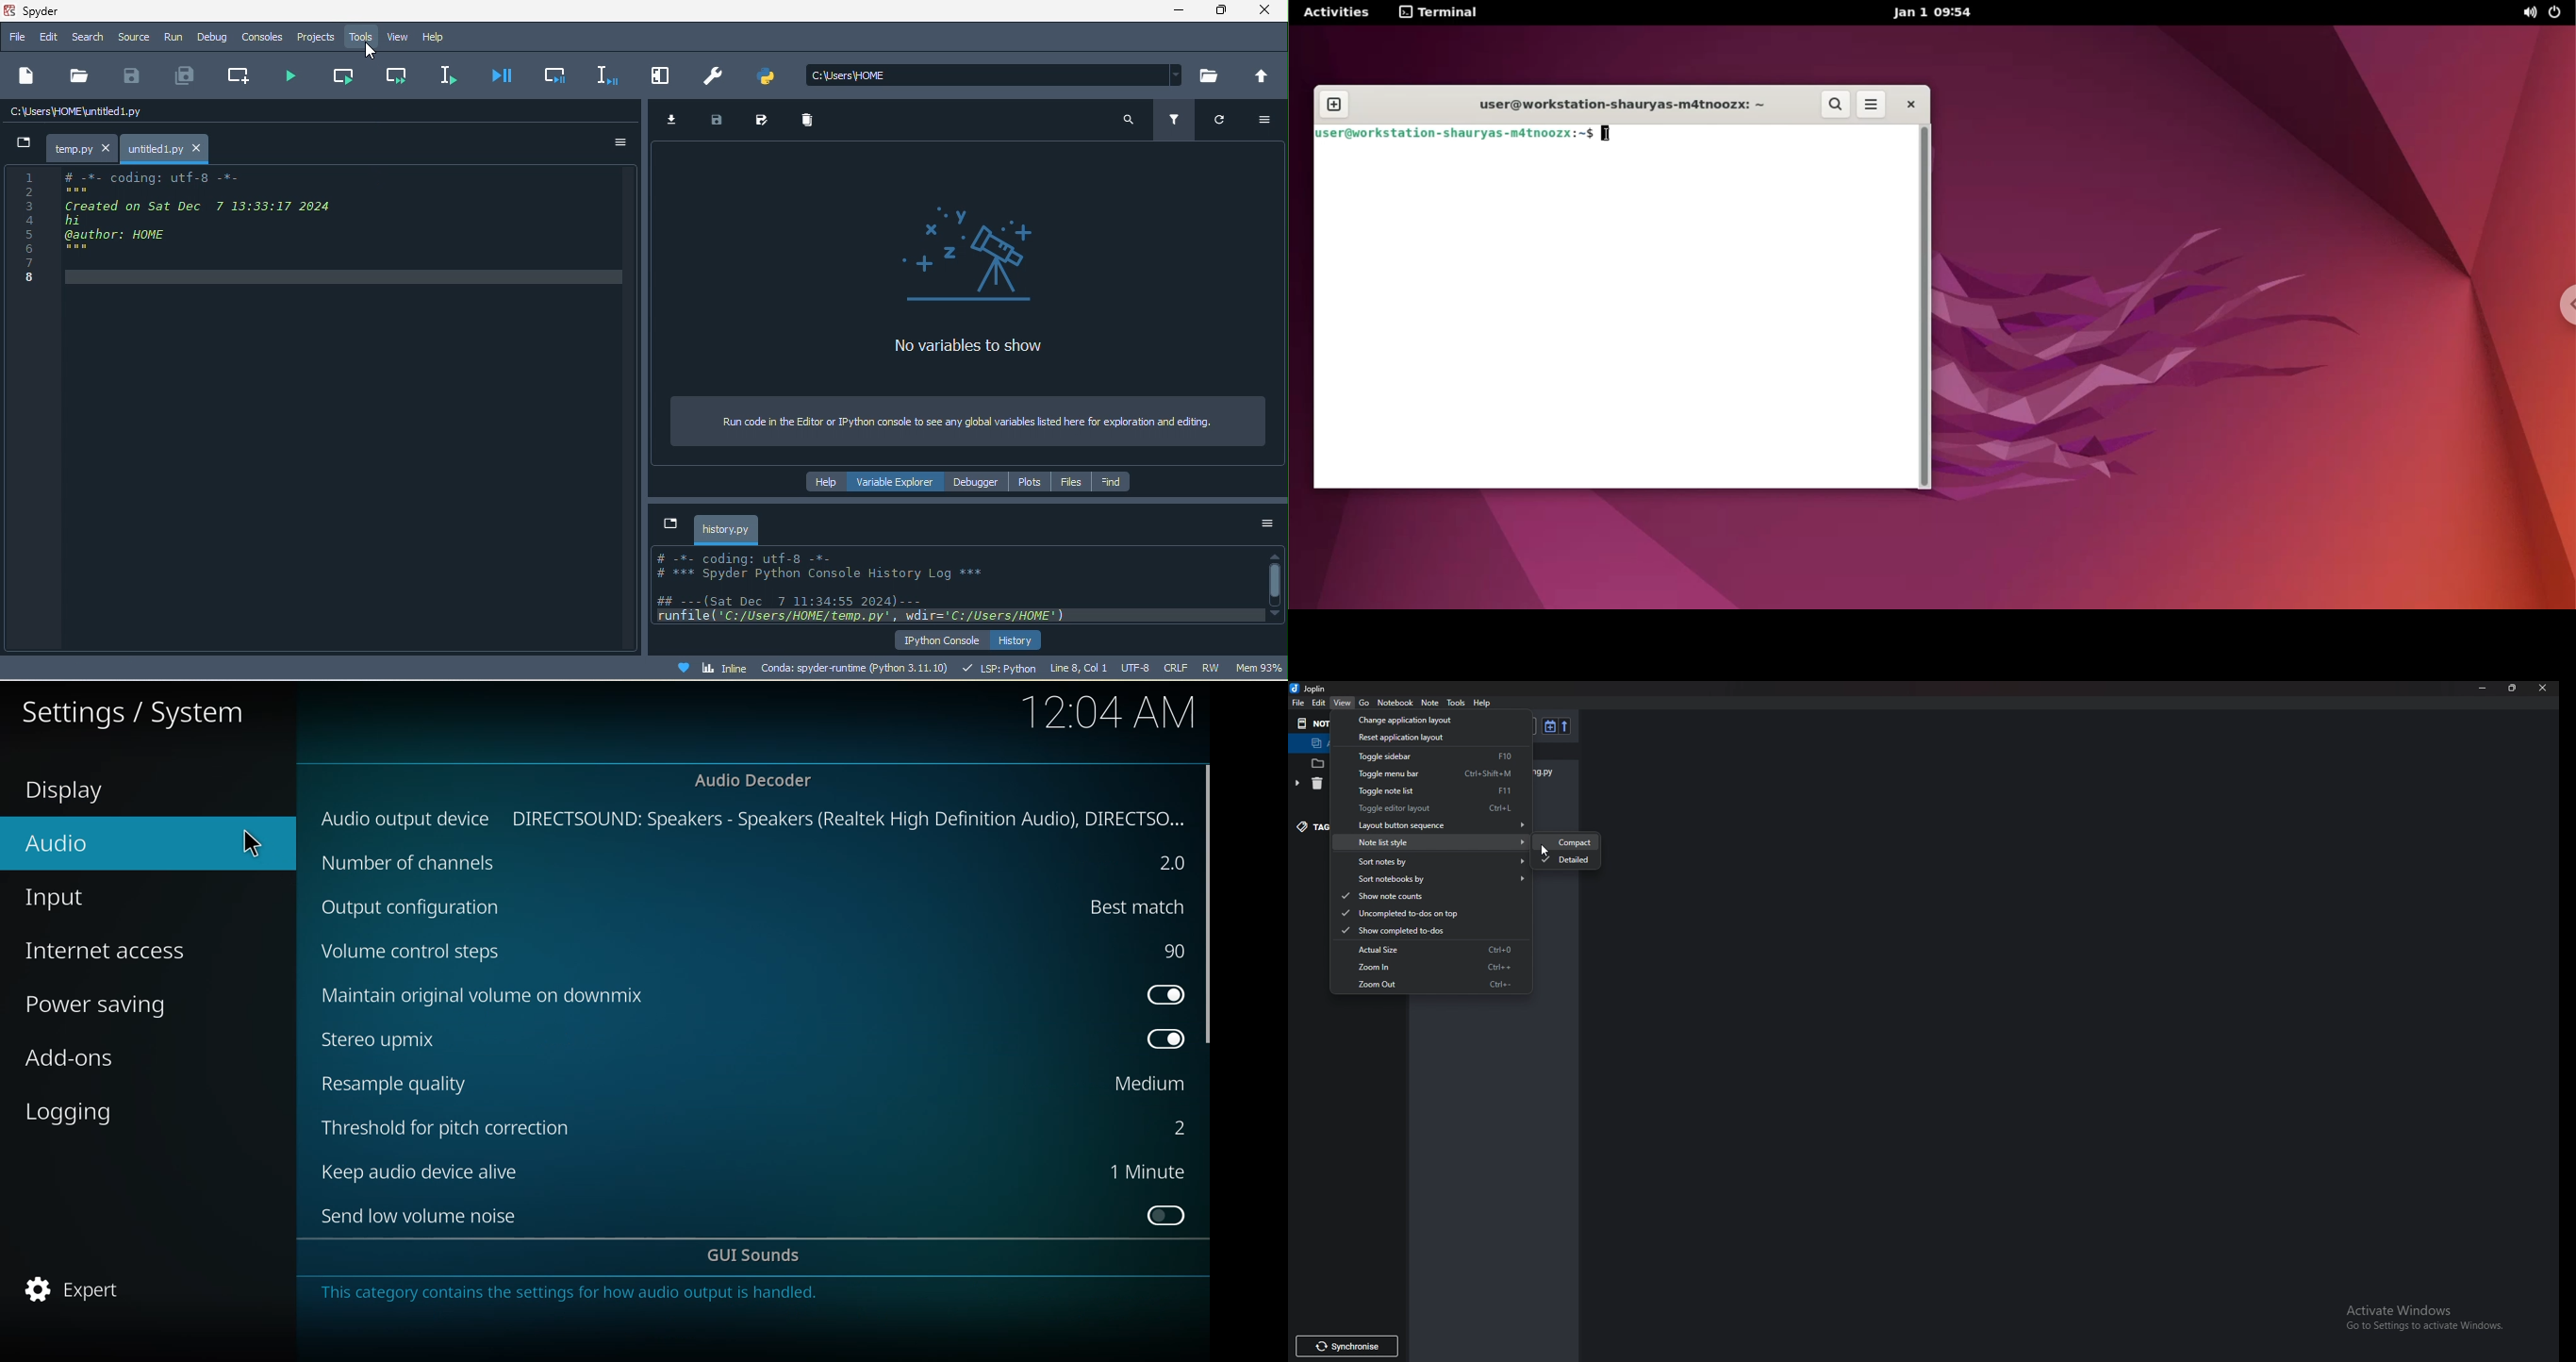 Image resolution: width=2576 pixels, height=1372 pixels. Describe the element at coordinates (420, 1216) in the screenshot. I see `send low volume noise` at that location.